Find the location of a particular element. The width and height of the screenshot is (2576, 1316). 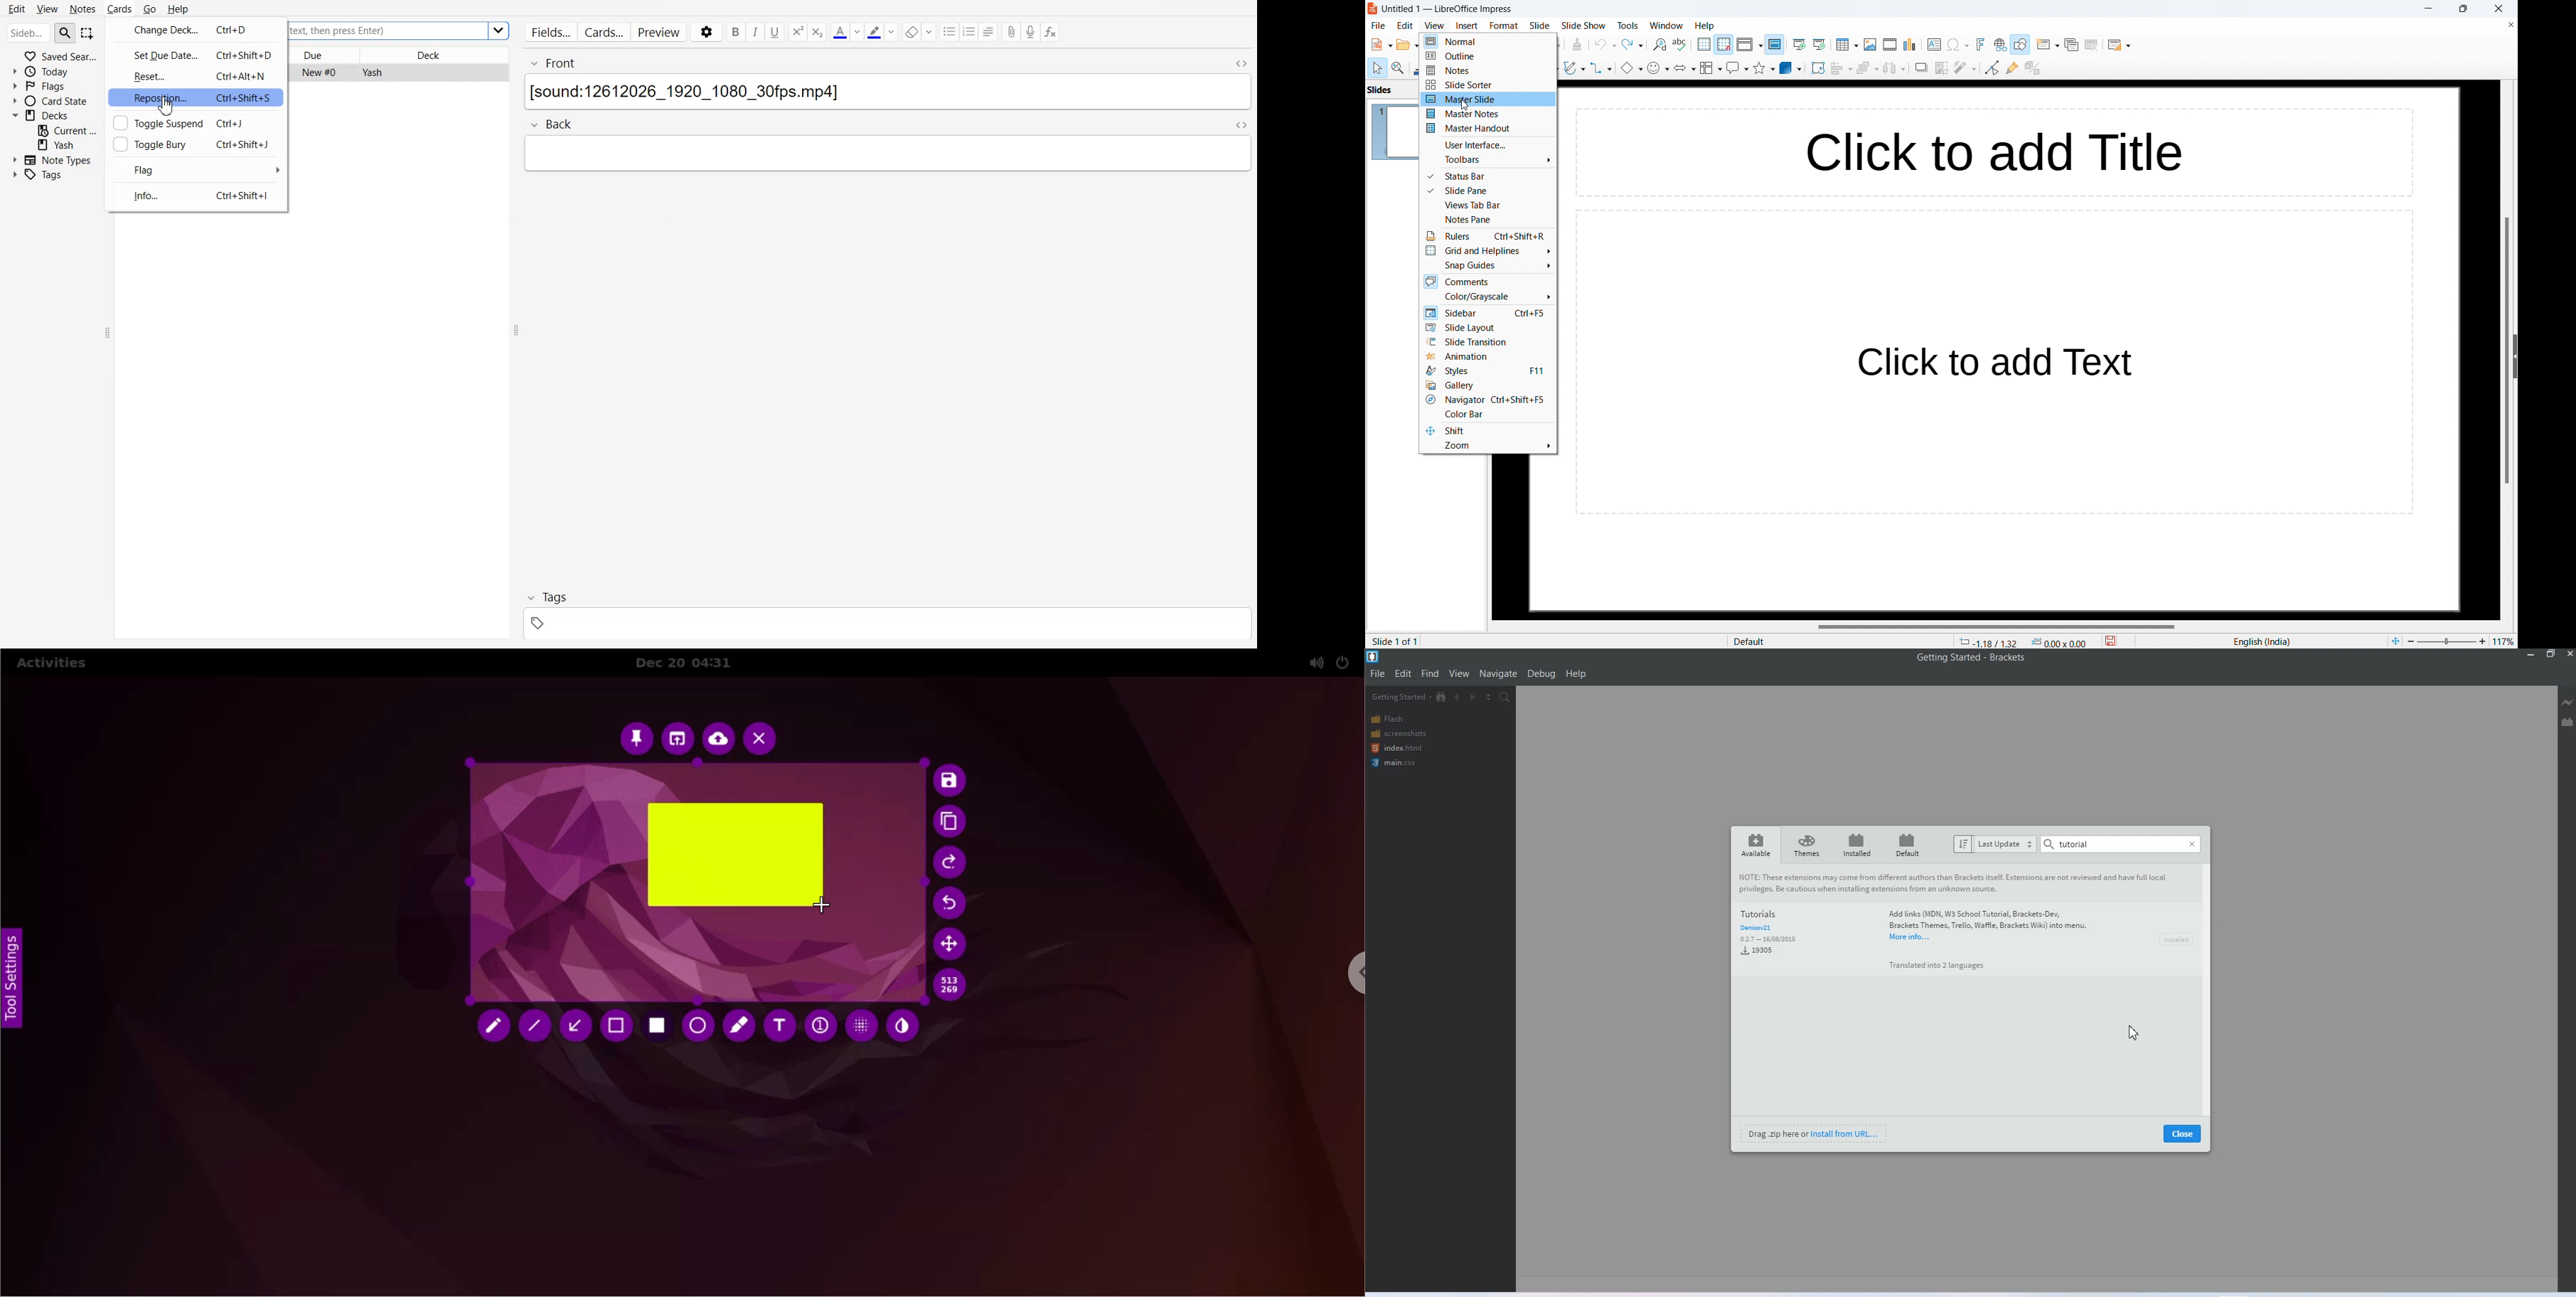

Superscript is located at coordinates (819, 32).